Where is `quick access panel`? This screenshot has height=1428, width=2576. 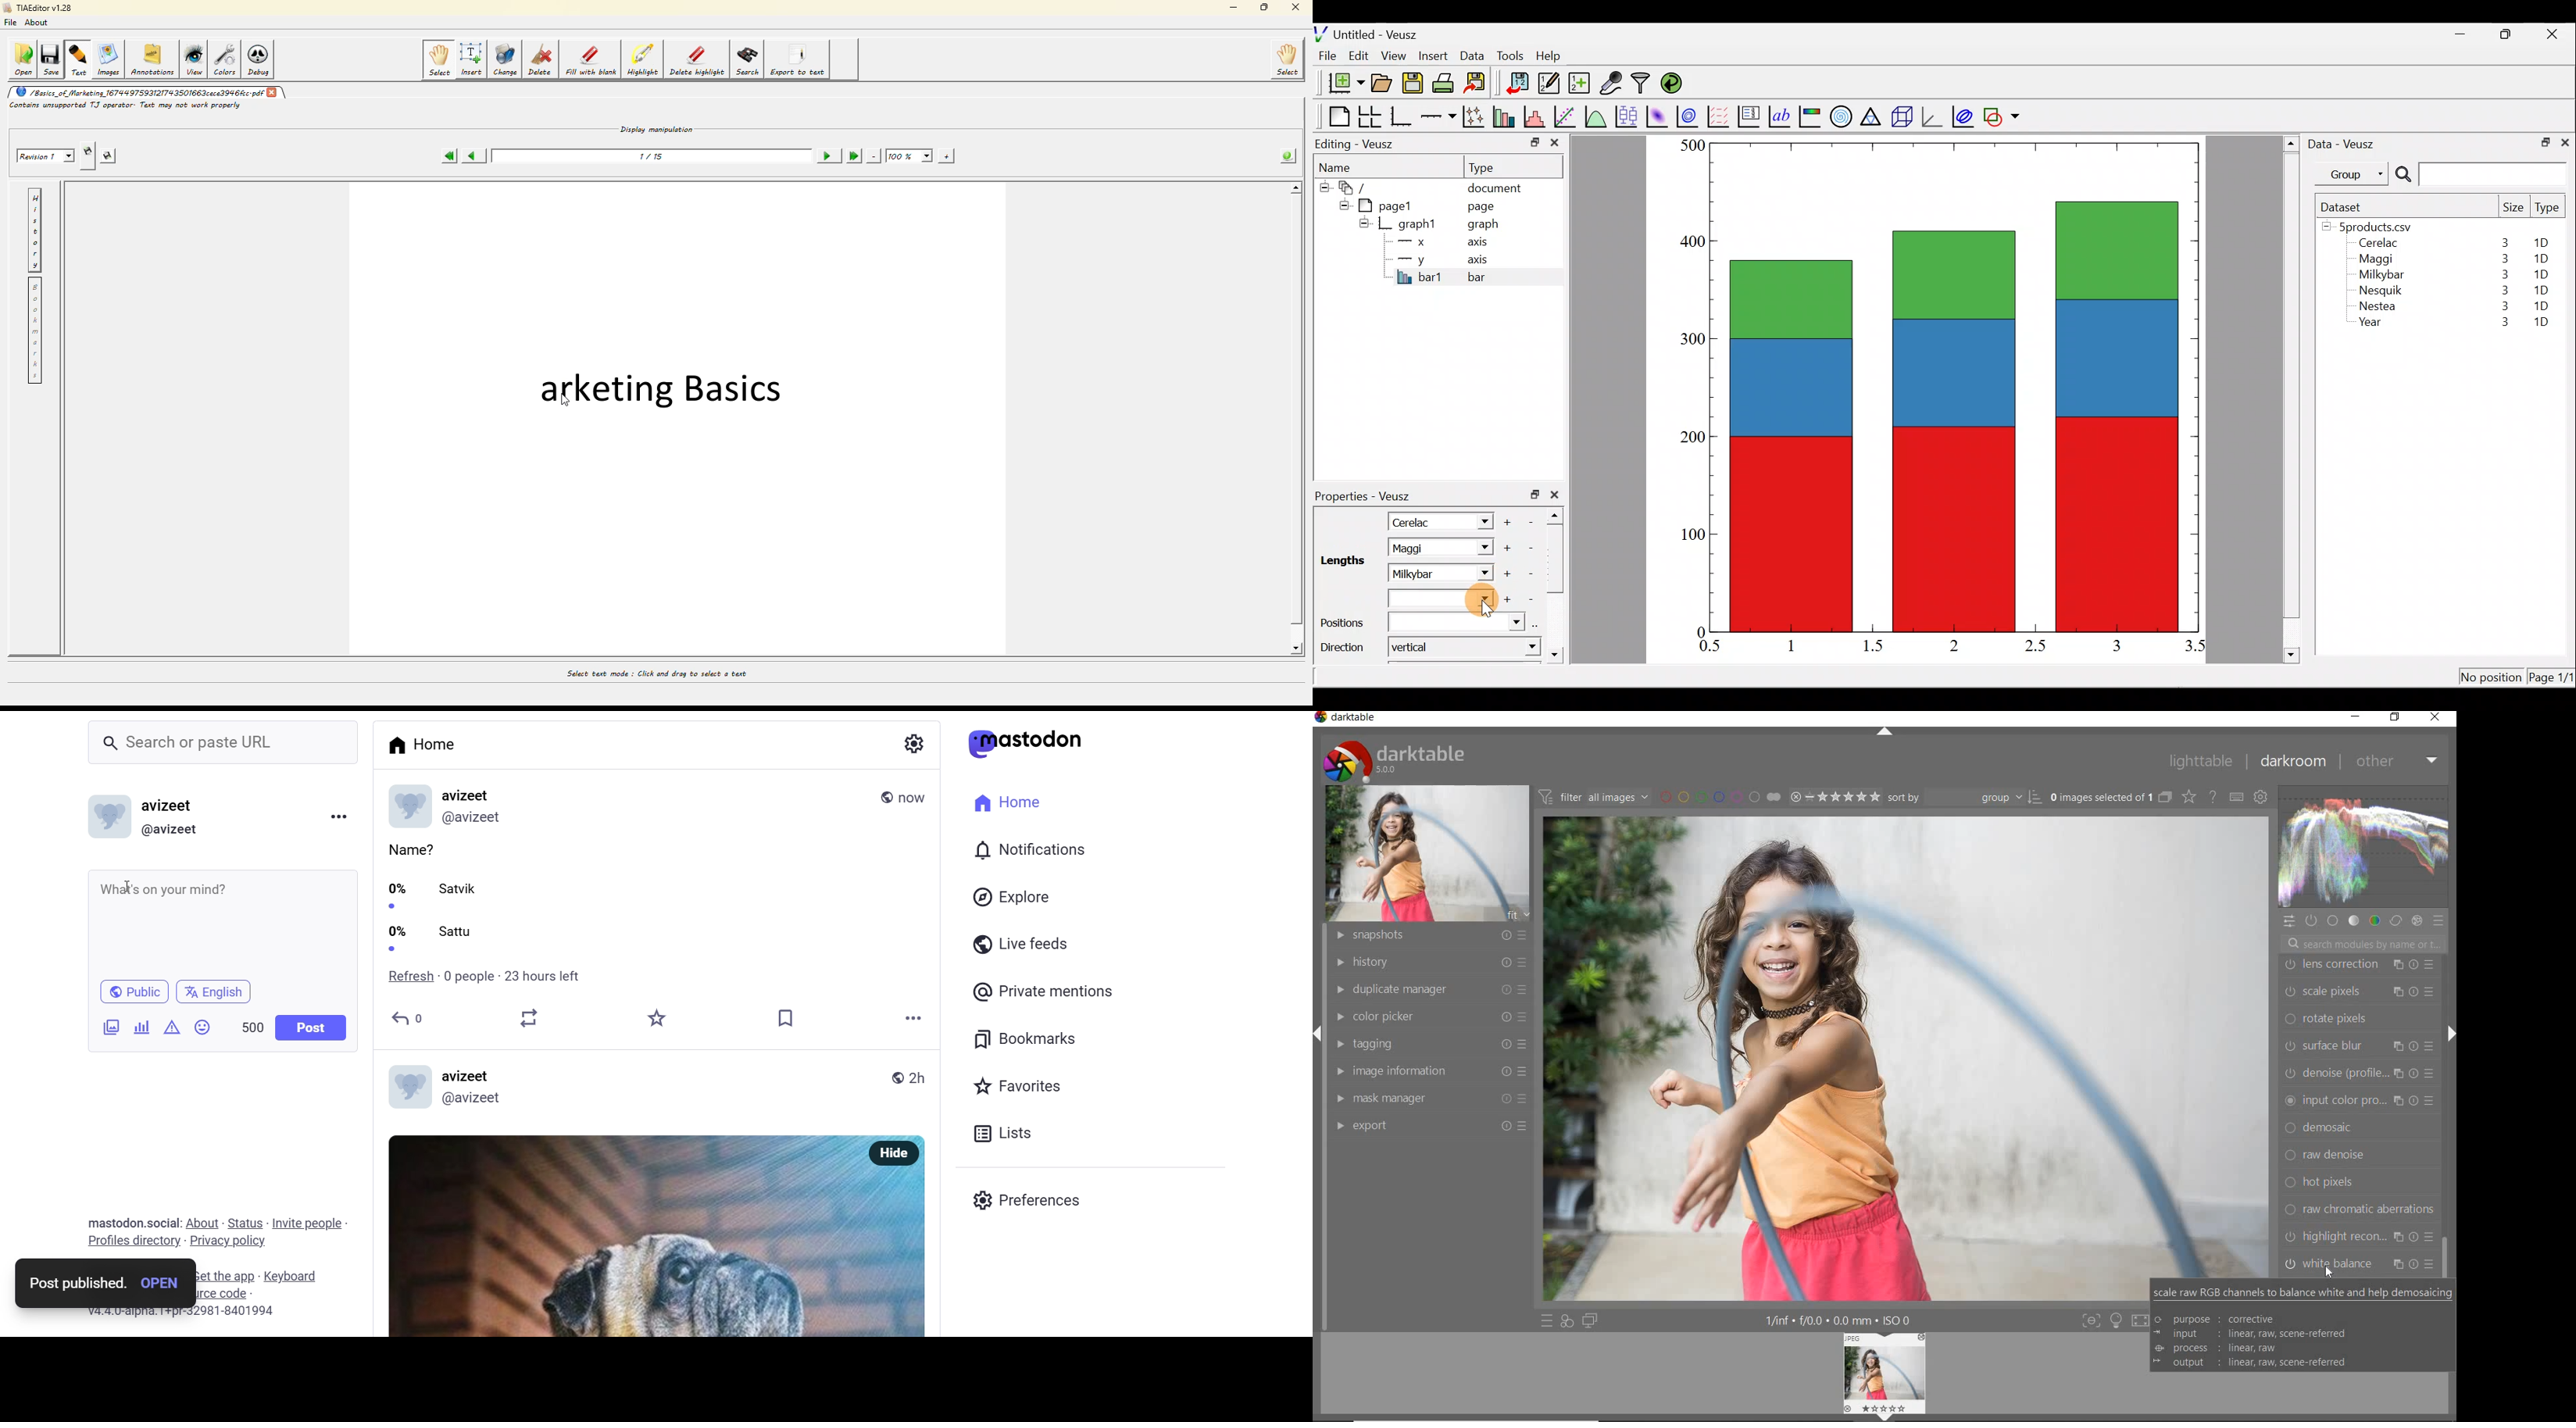 quick access panel is located at coordinates (2290, 921).